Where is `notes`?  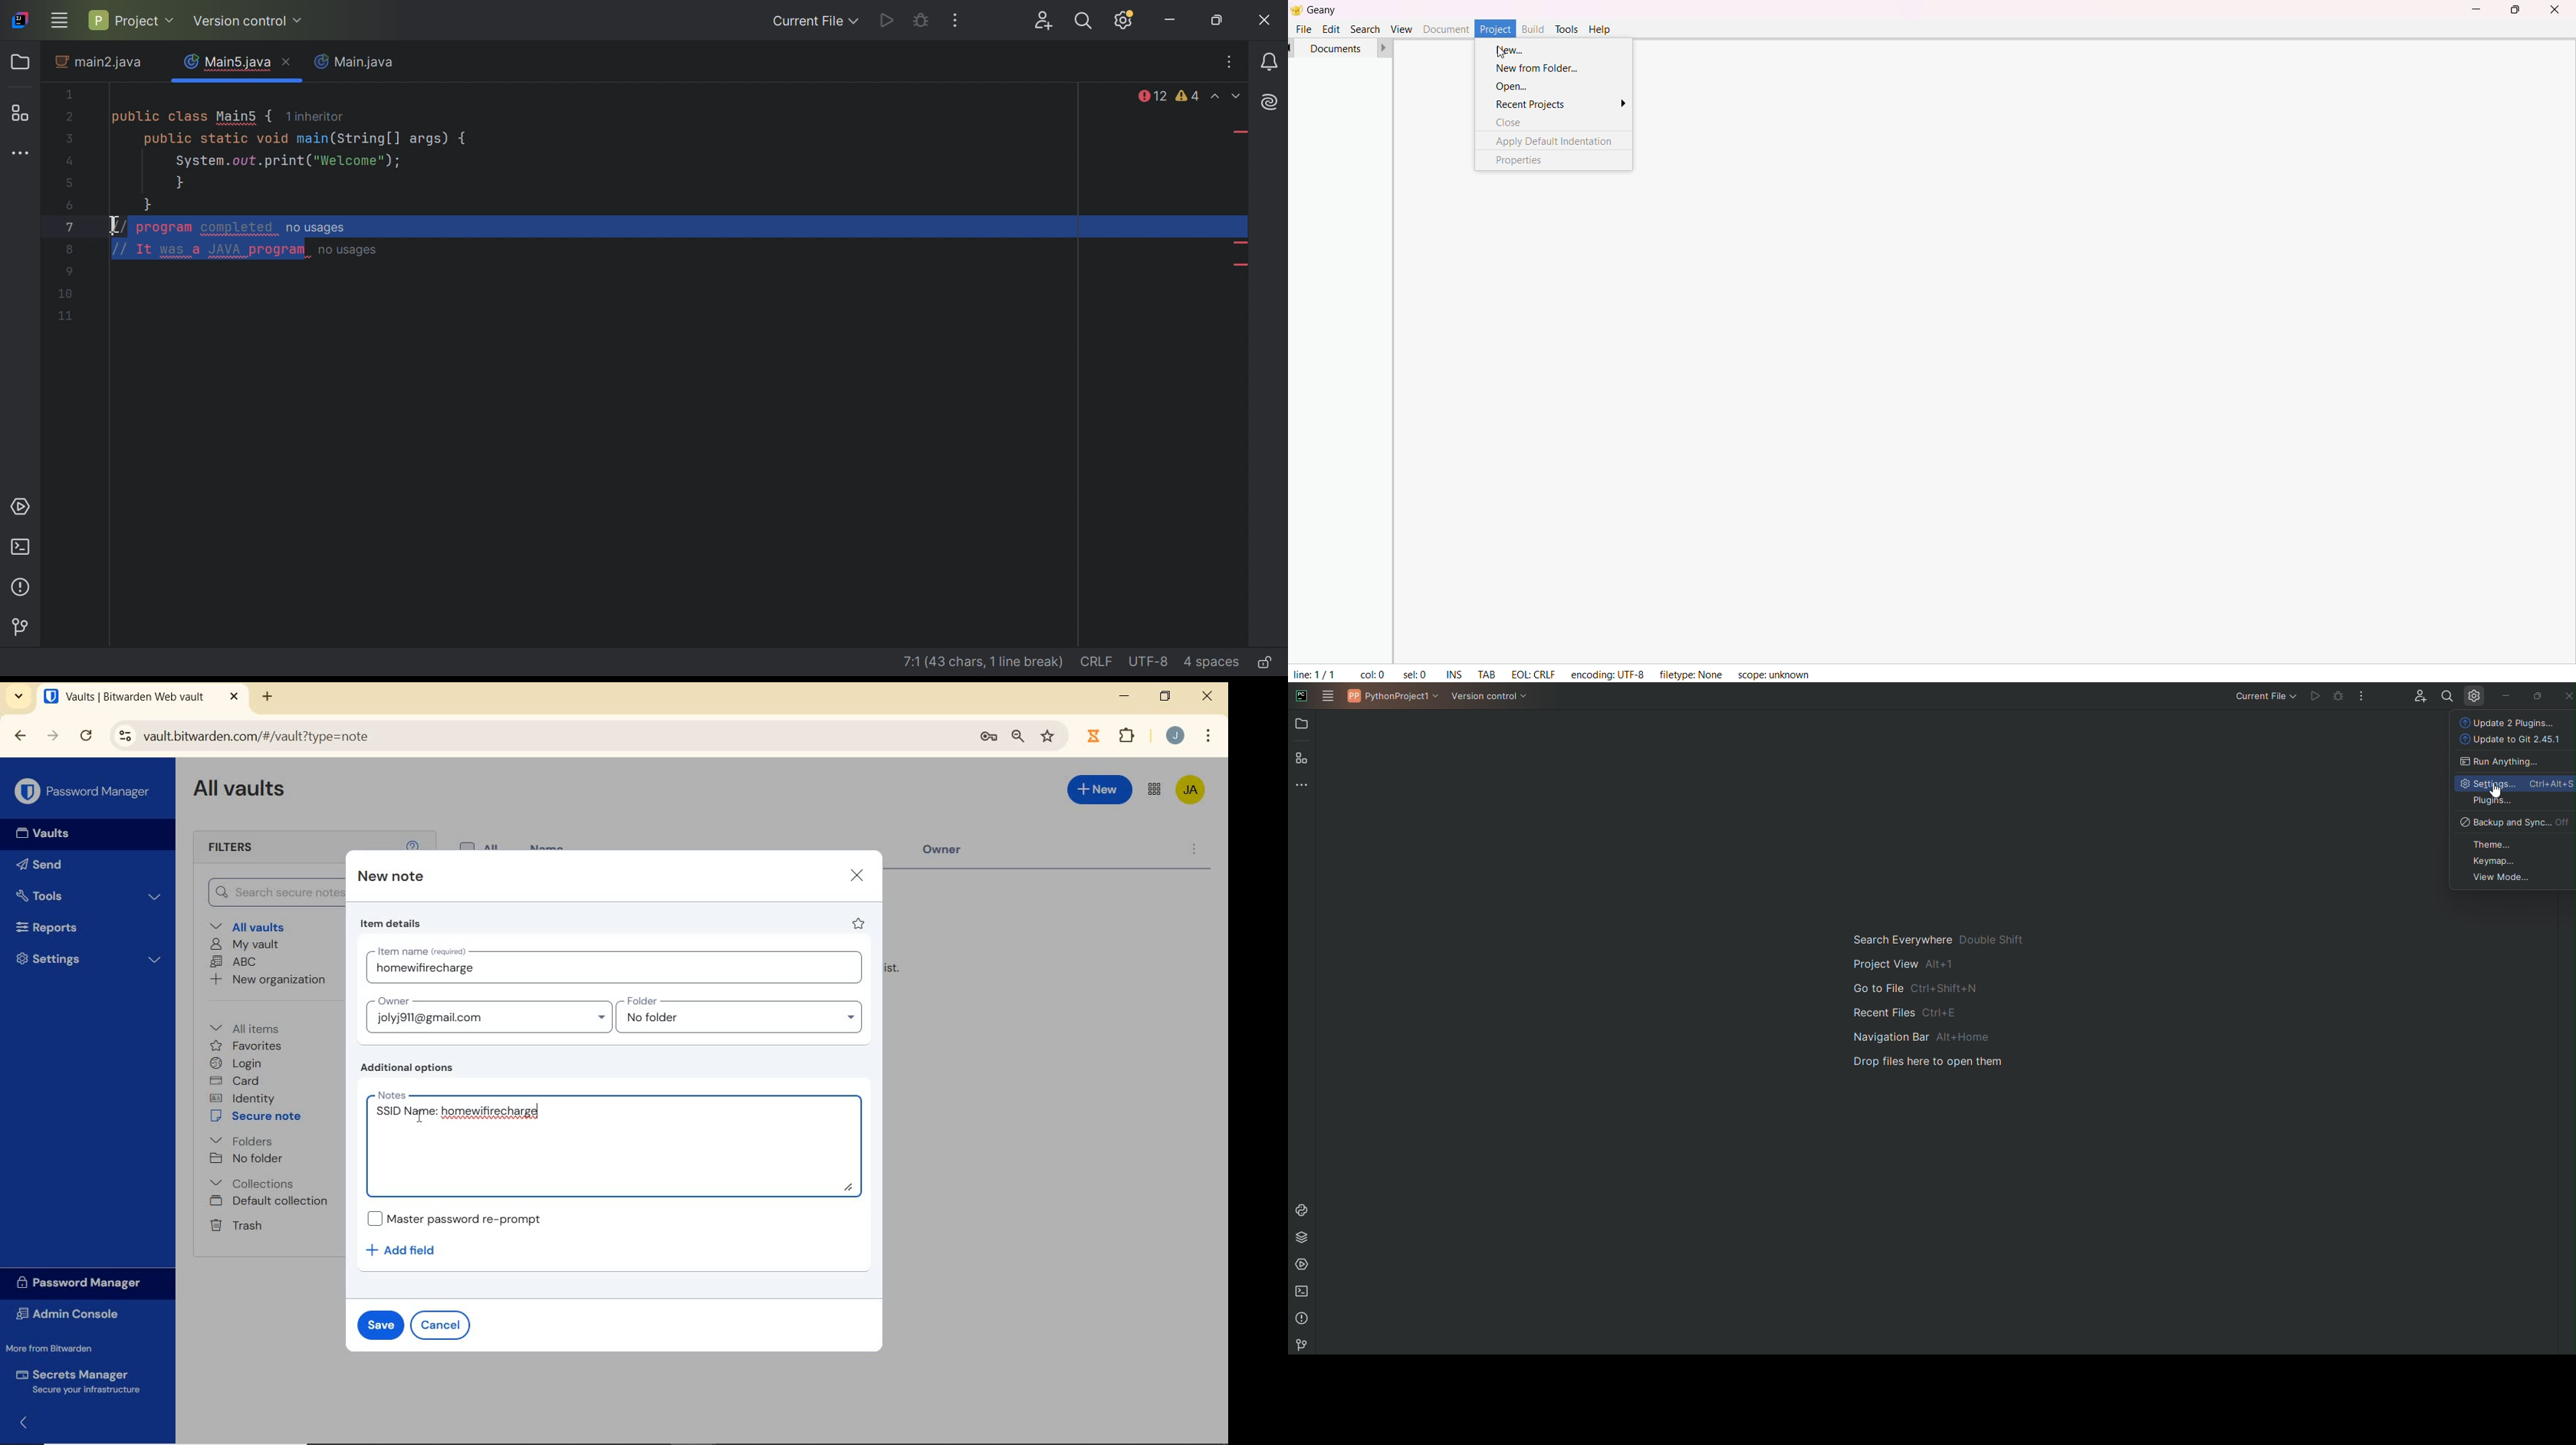 notes is located at coordinates (619, 1143).